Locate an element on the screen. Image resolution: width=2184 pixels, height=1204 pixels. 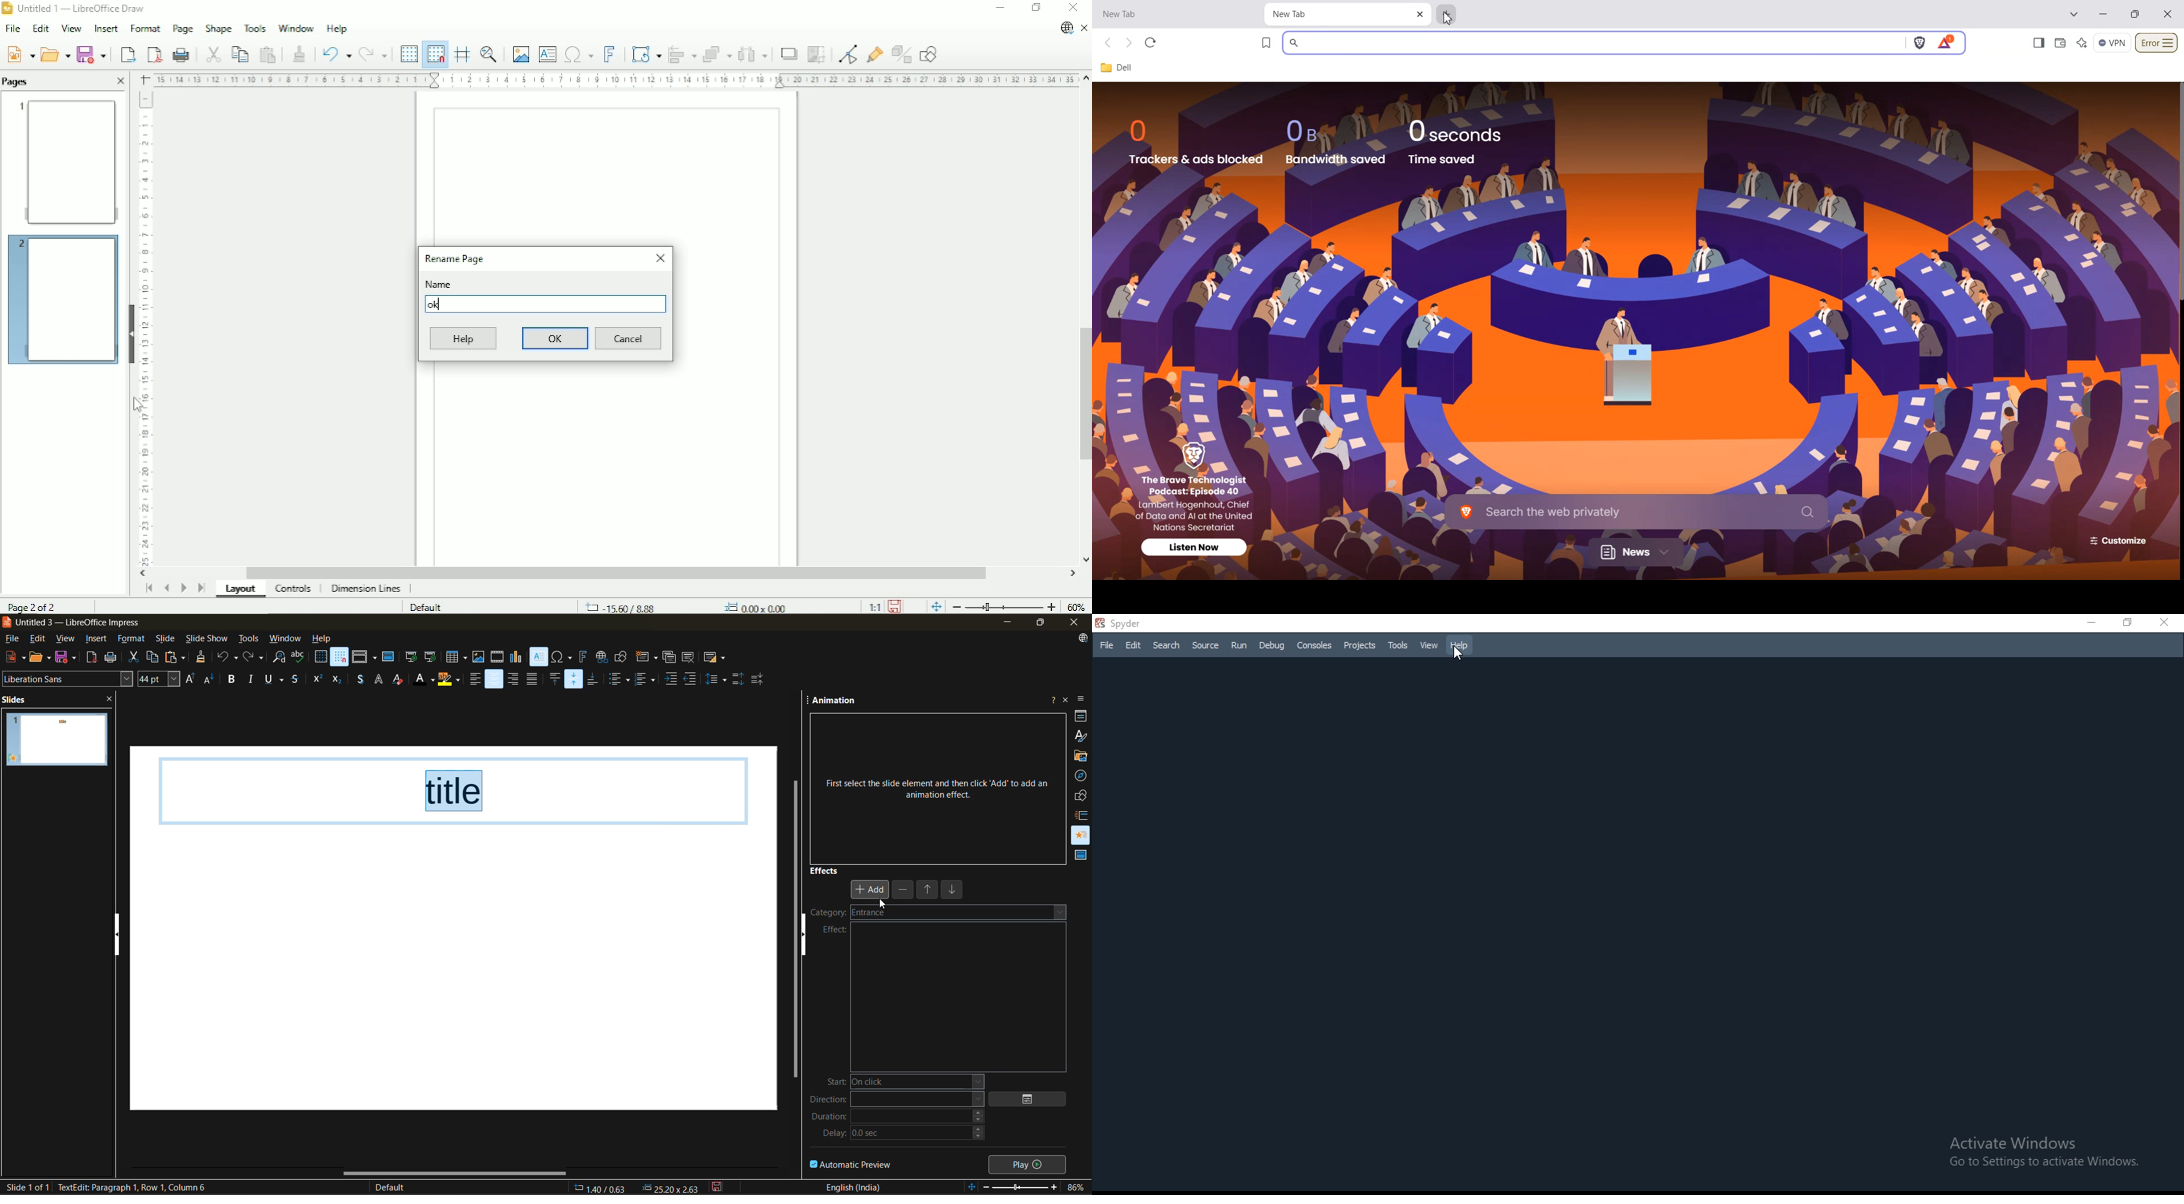
Update available is located at coordinates (1066, 28).